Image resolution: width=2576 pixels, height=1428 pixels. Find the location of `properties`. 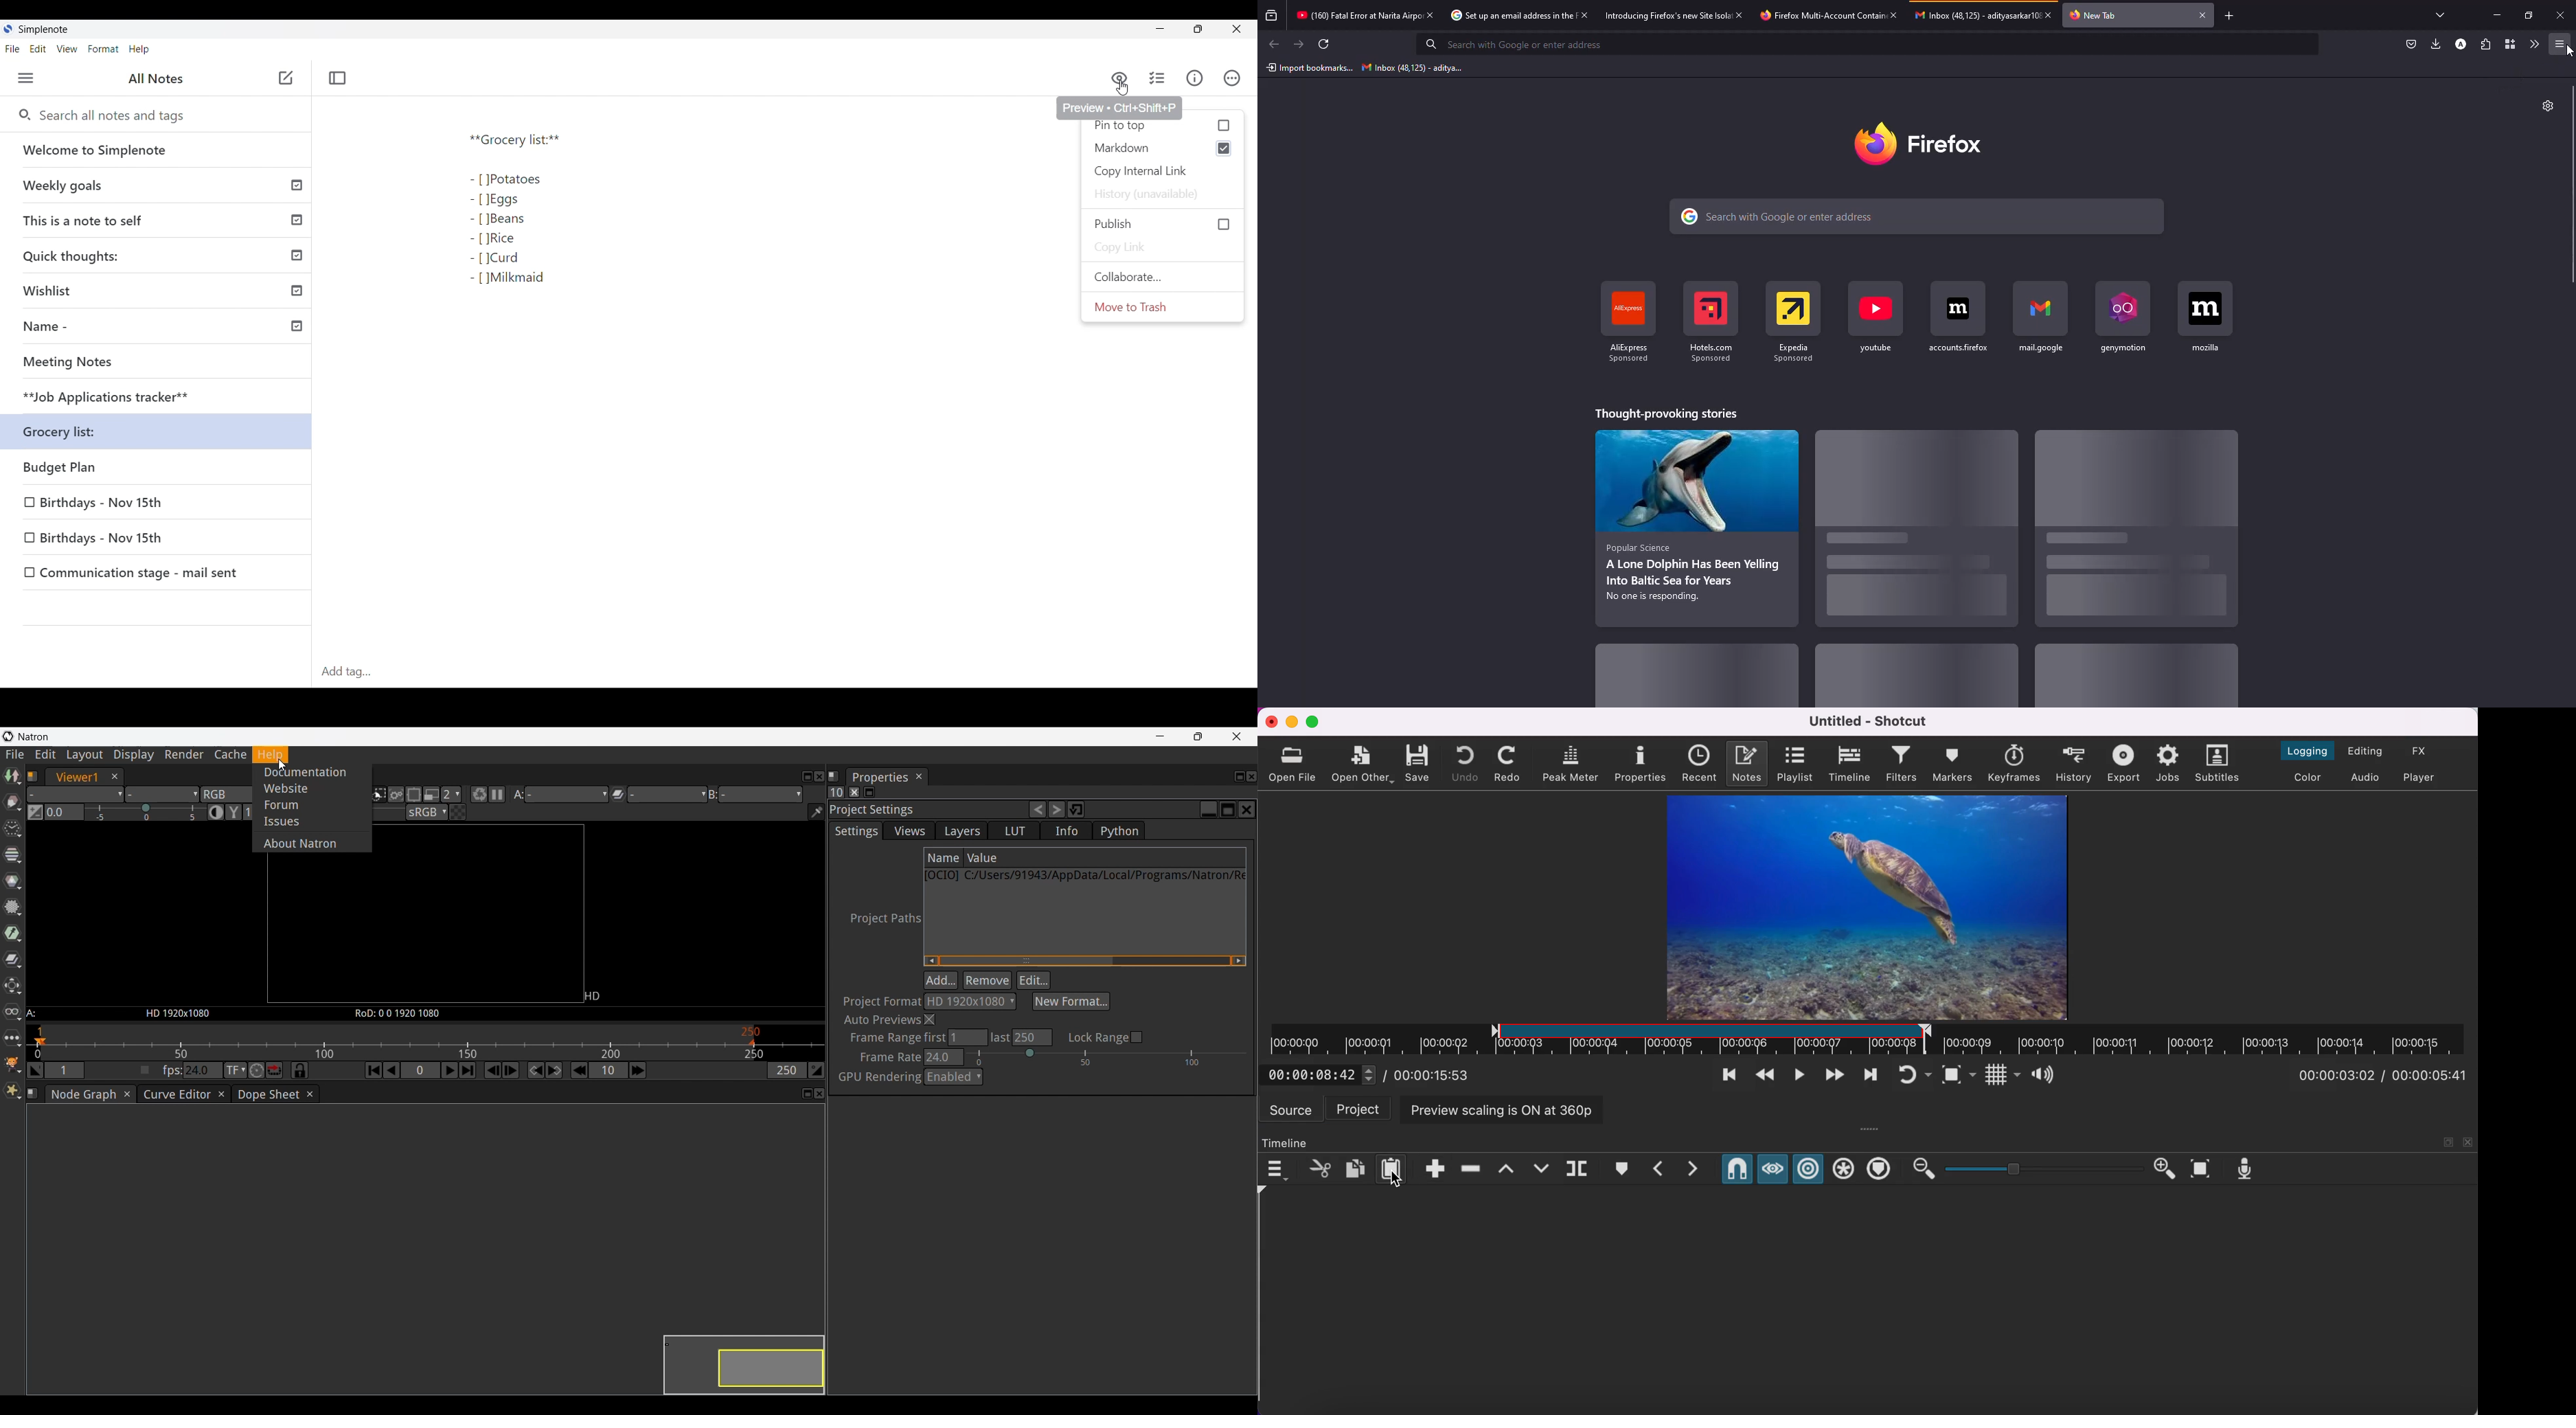

properties is located at coordinates (1641, 762).